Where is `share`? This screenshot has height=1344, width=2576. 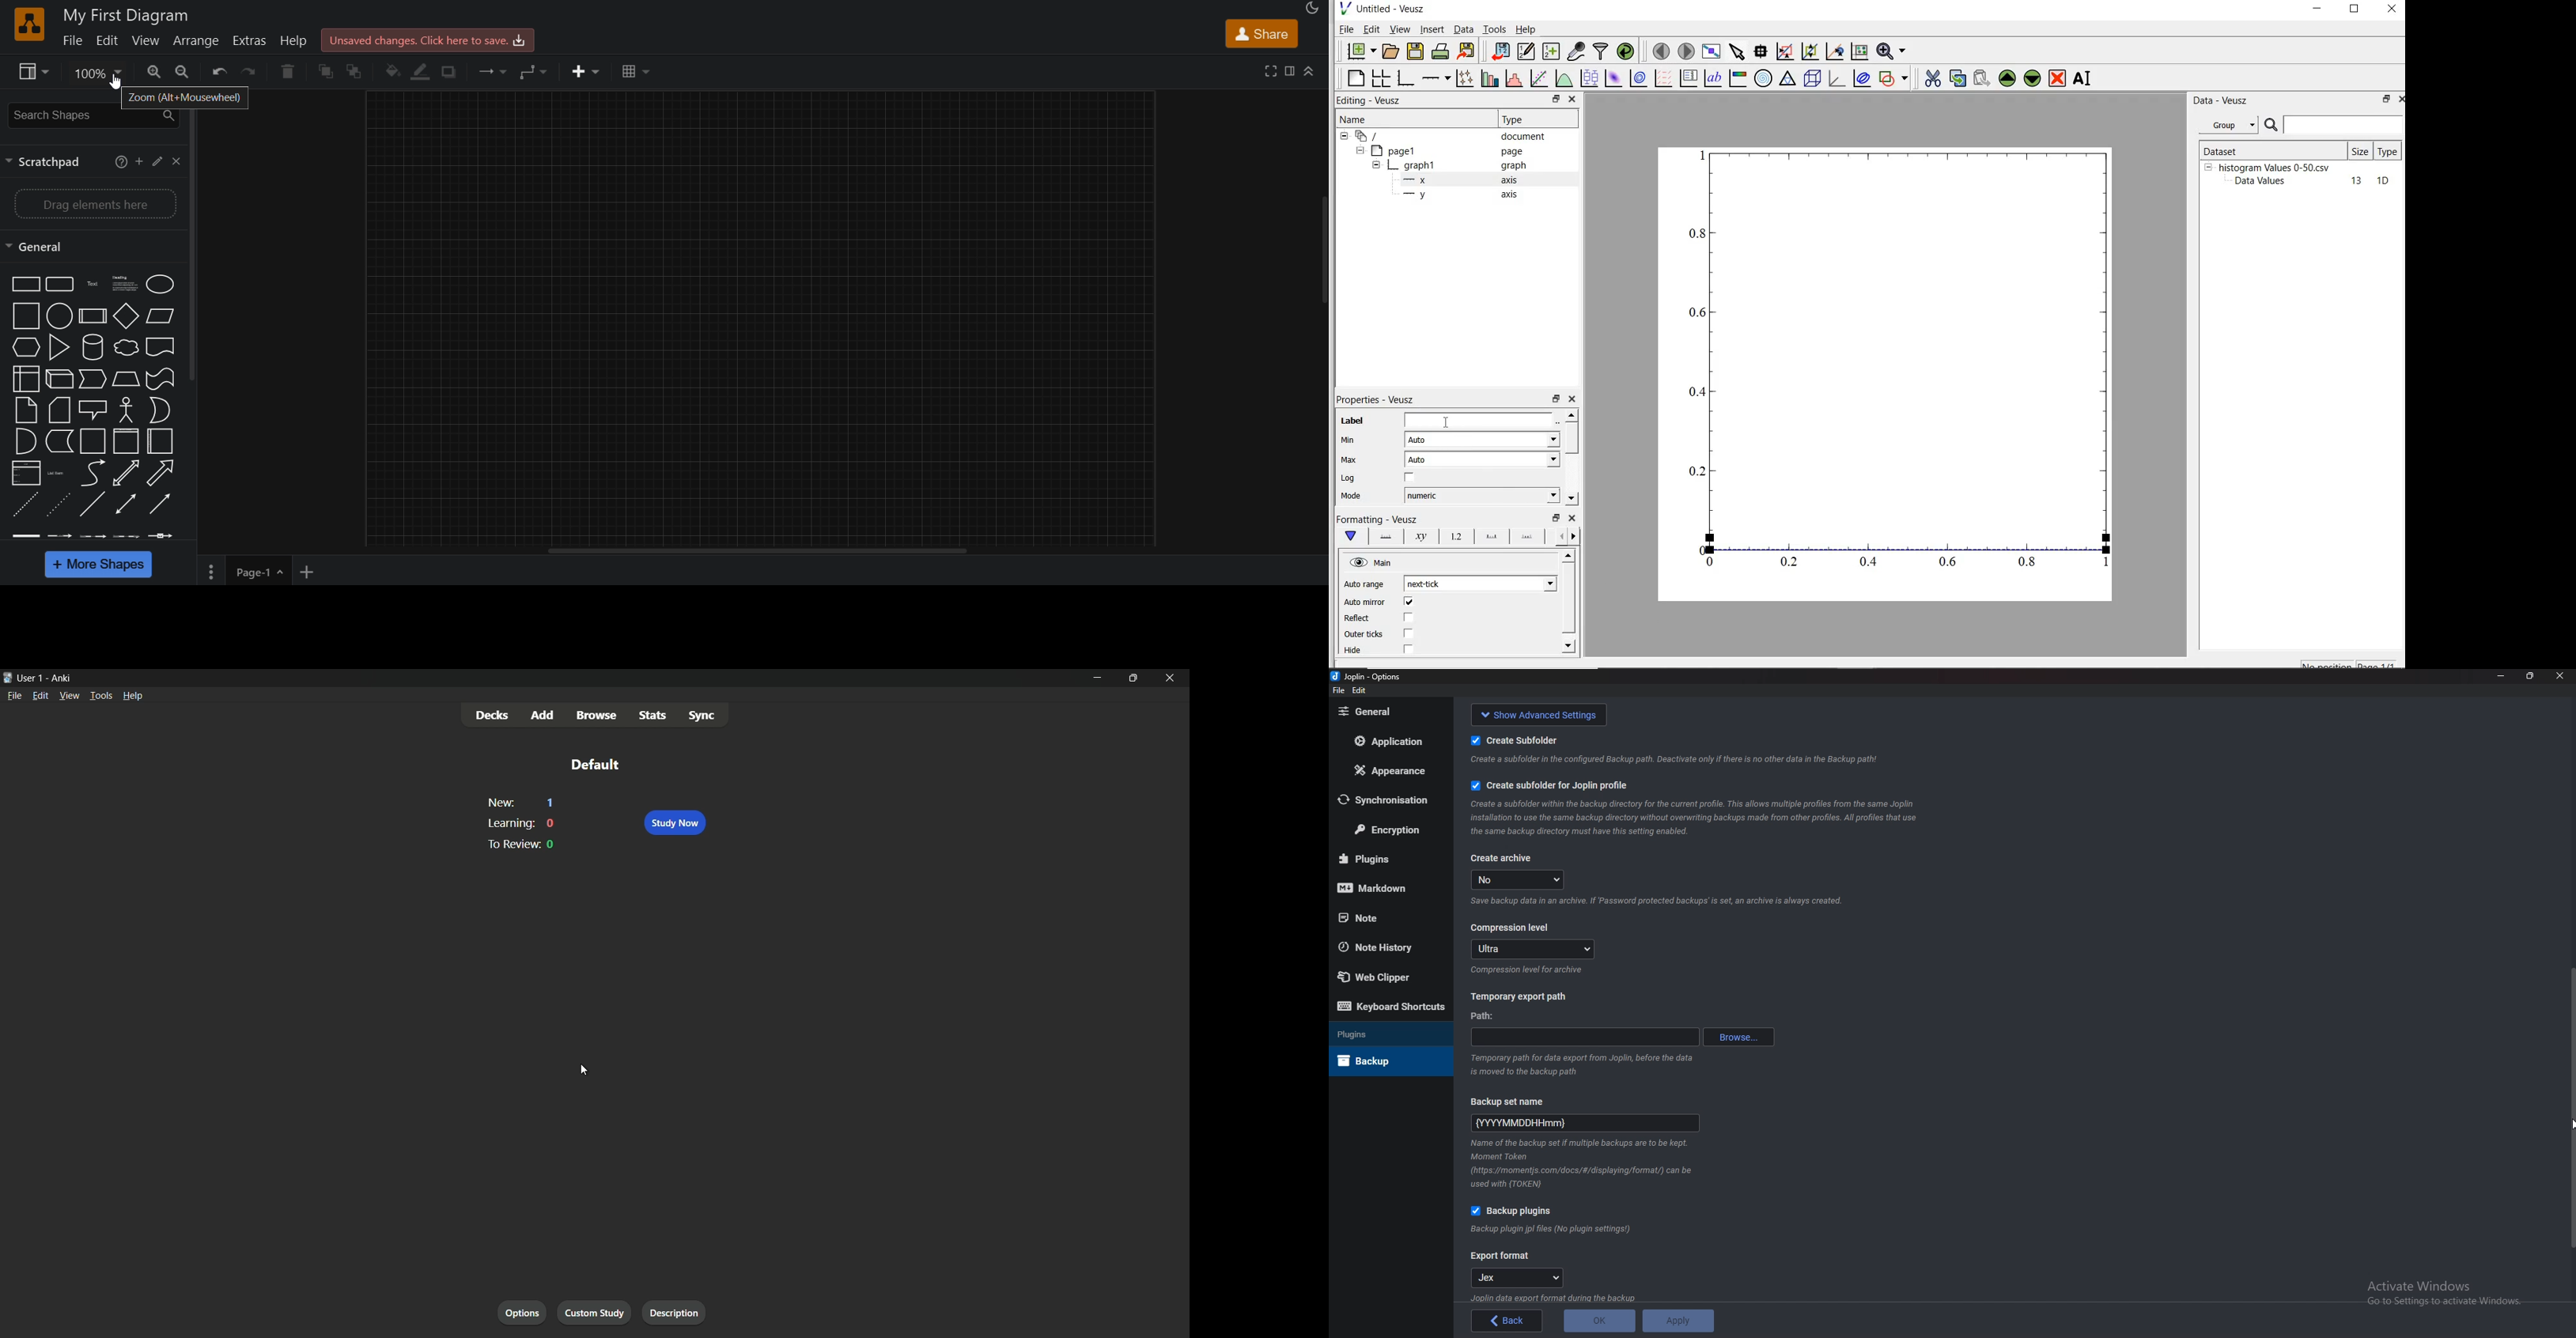
share is located at coordinates (1260, 33).